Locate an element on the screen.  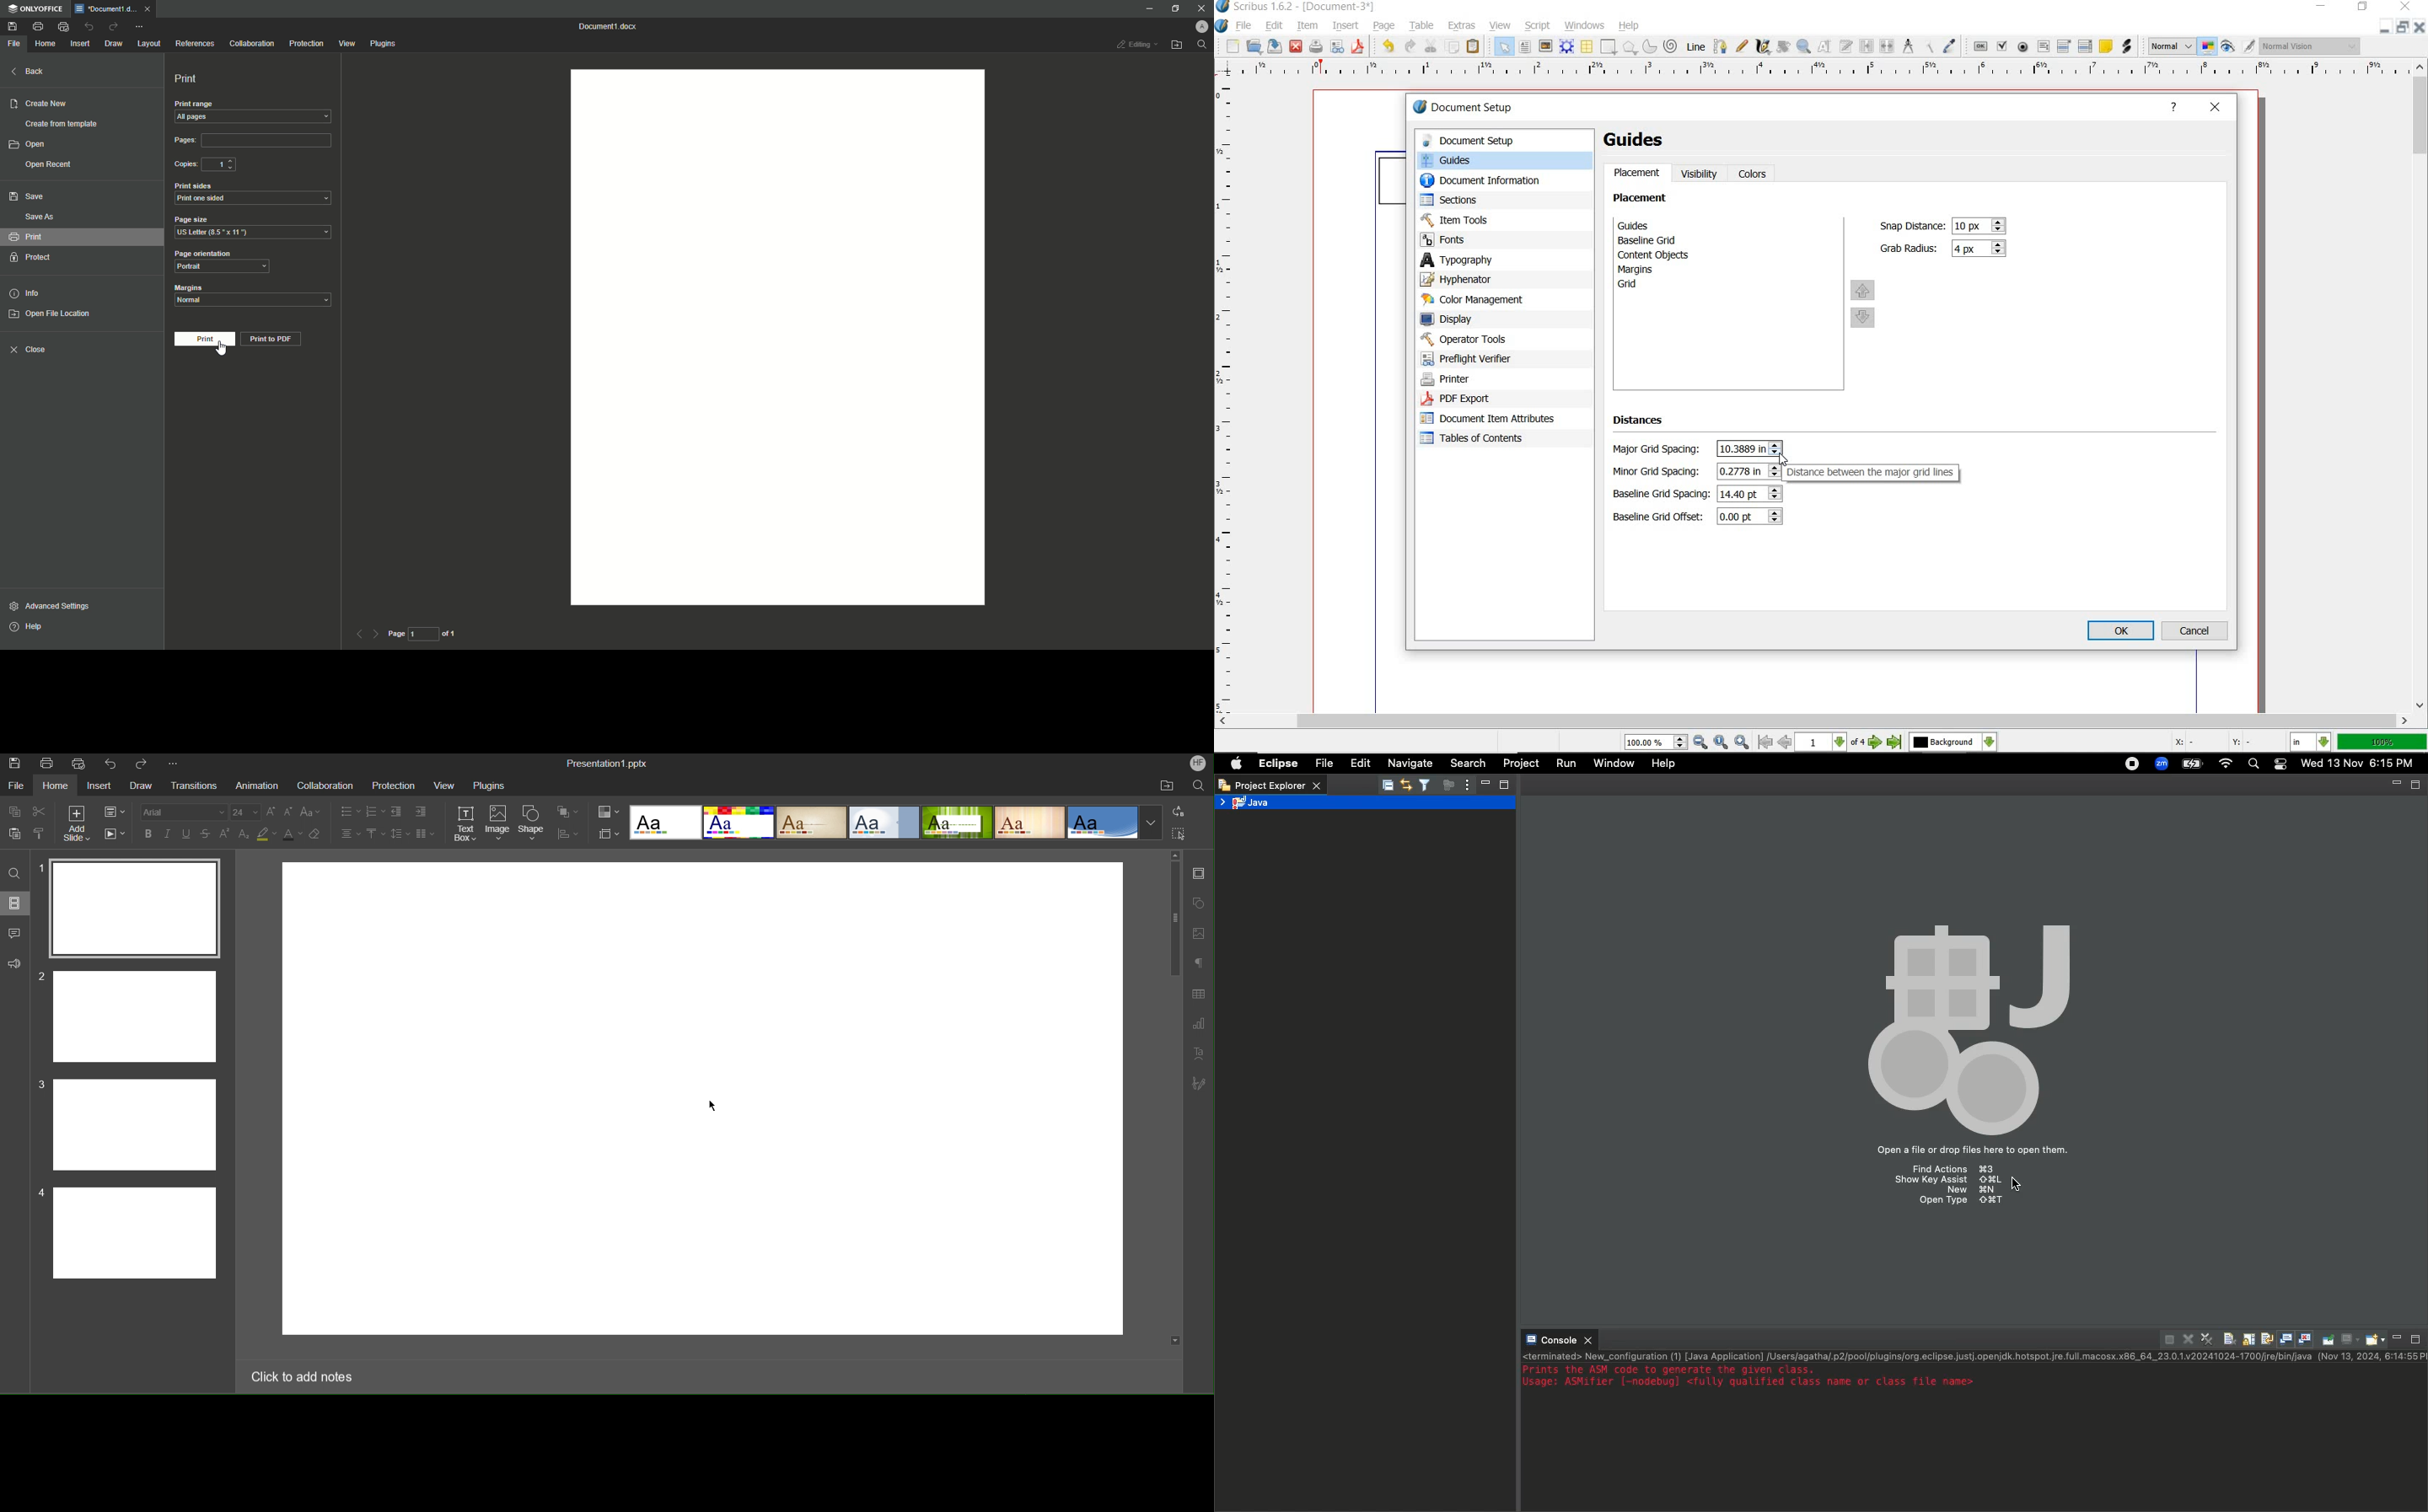
hyphenator is located at coordinates (1496, 280).